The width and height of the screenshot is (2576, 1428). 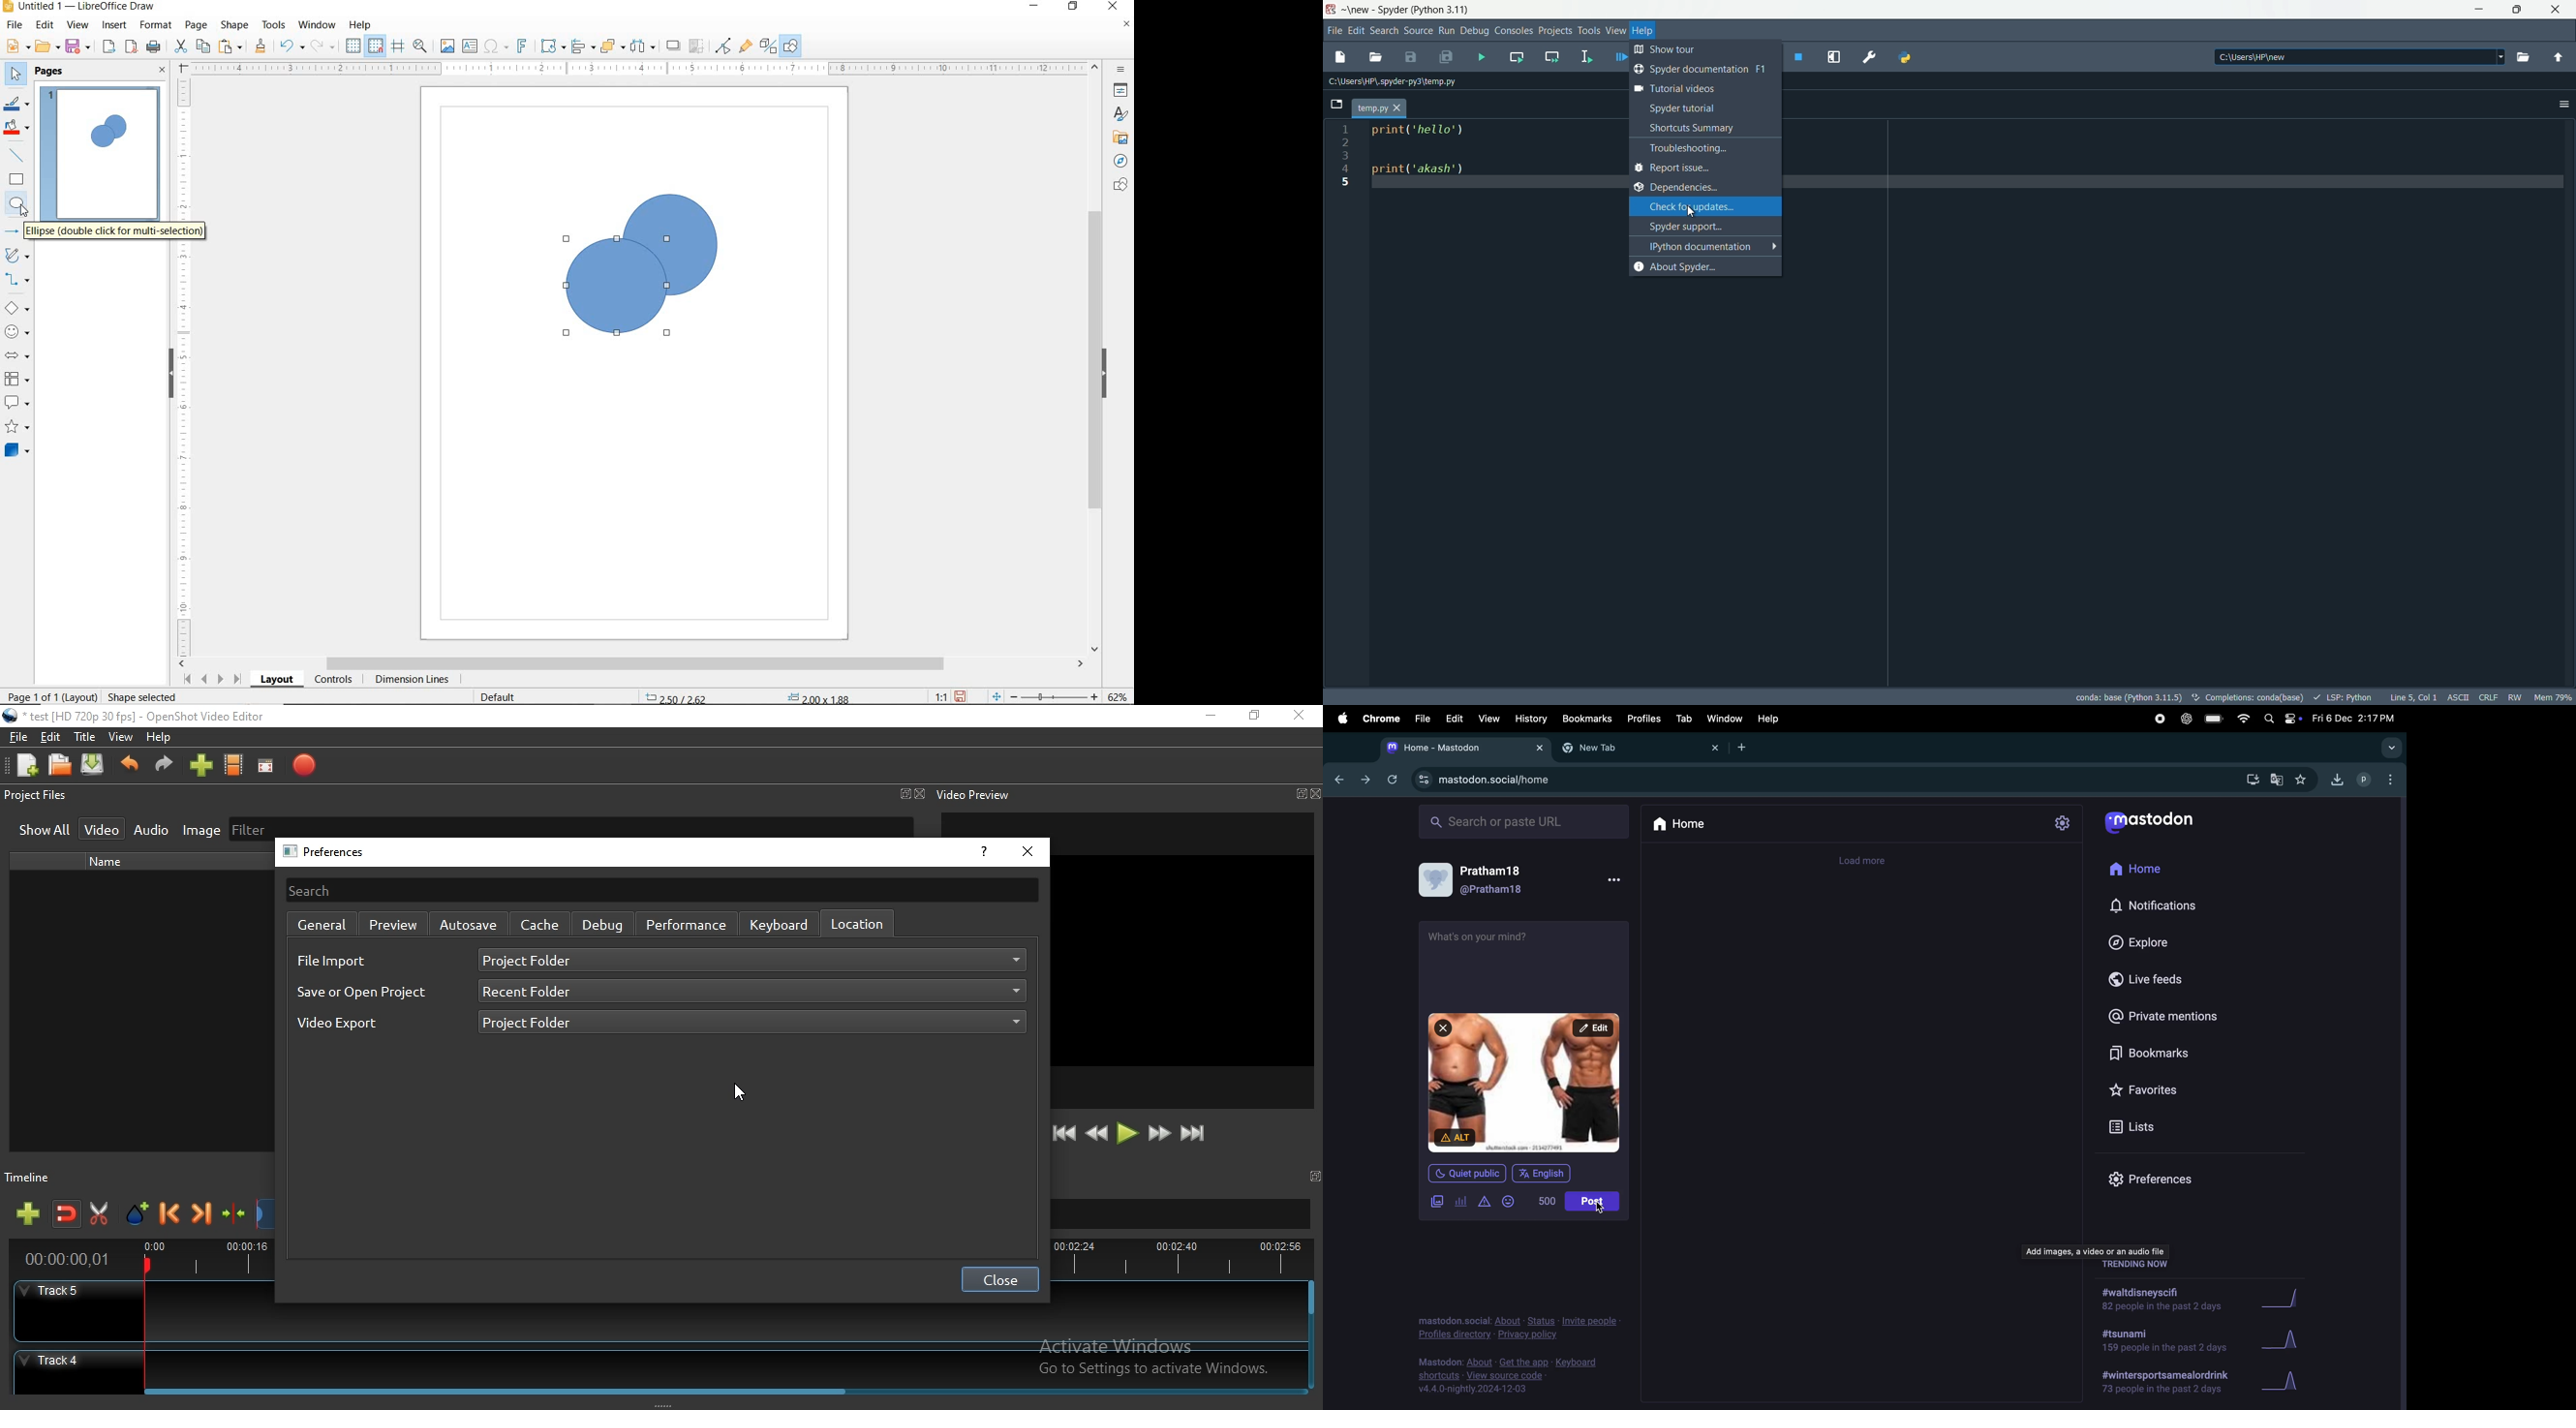 What do you see at coordinates (1547, 1201) in the screenshot?
I see `500 words` at bounding box center [1547, 1201].